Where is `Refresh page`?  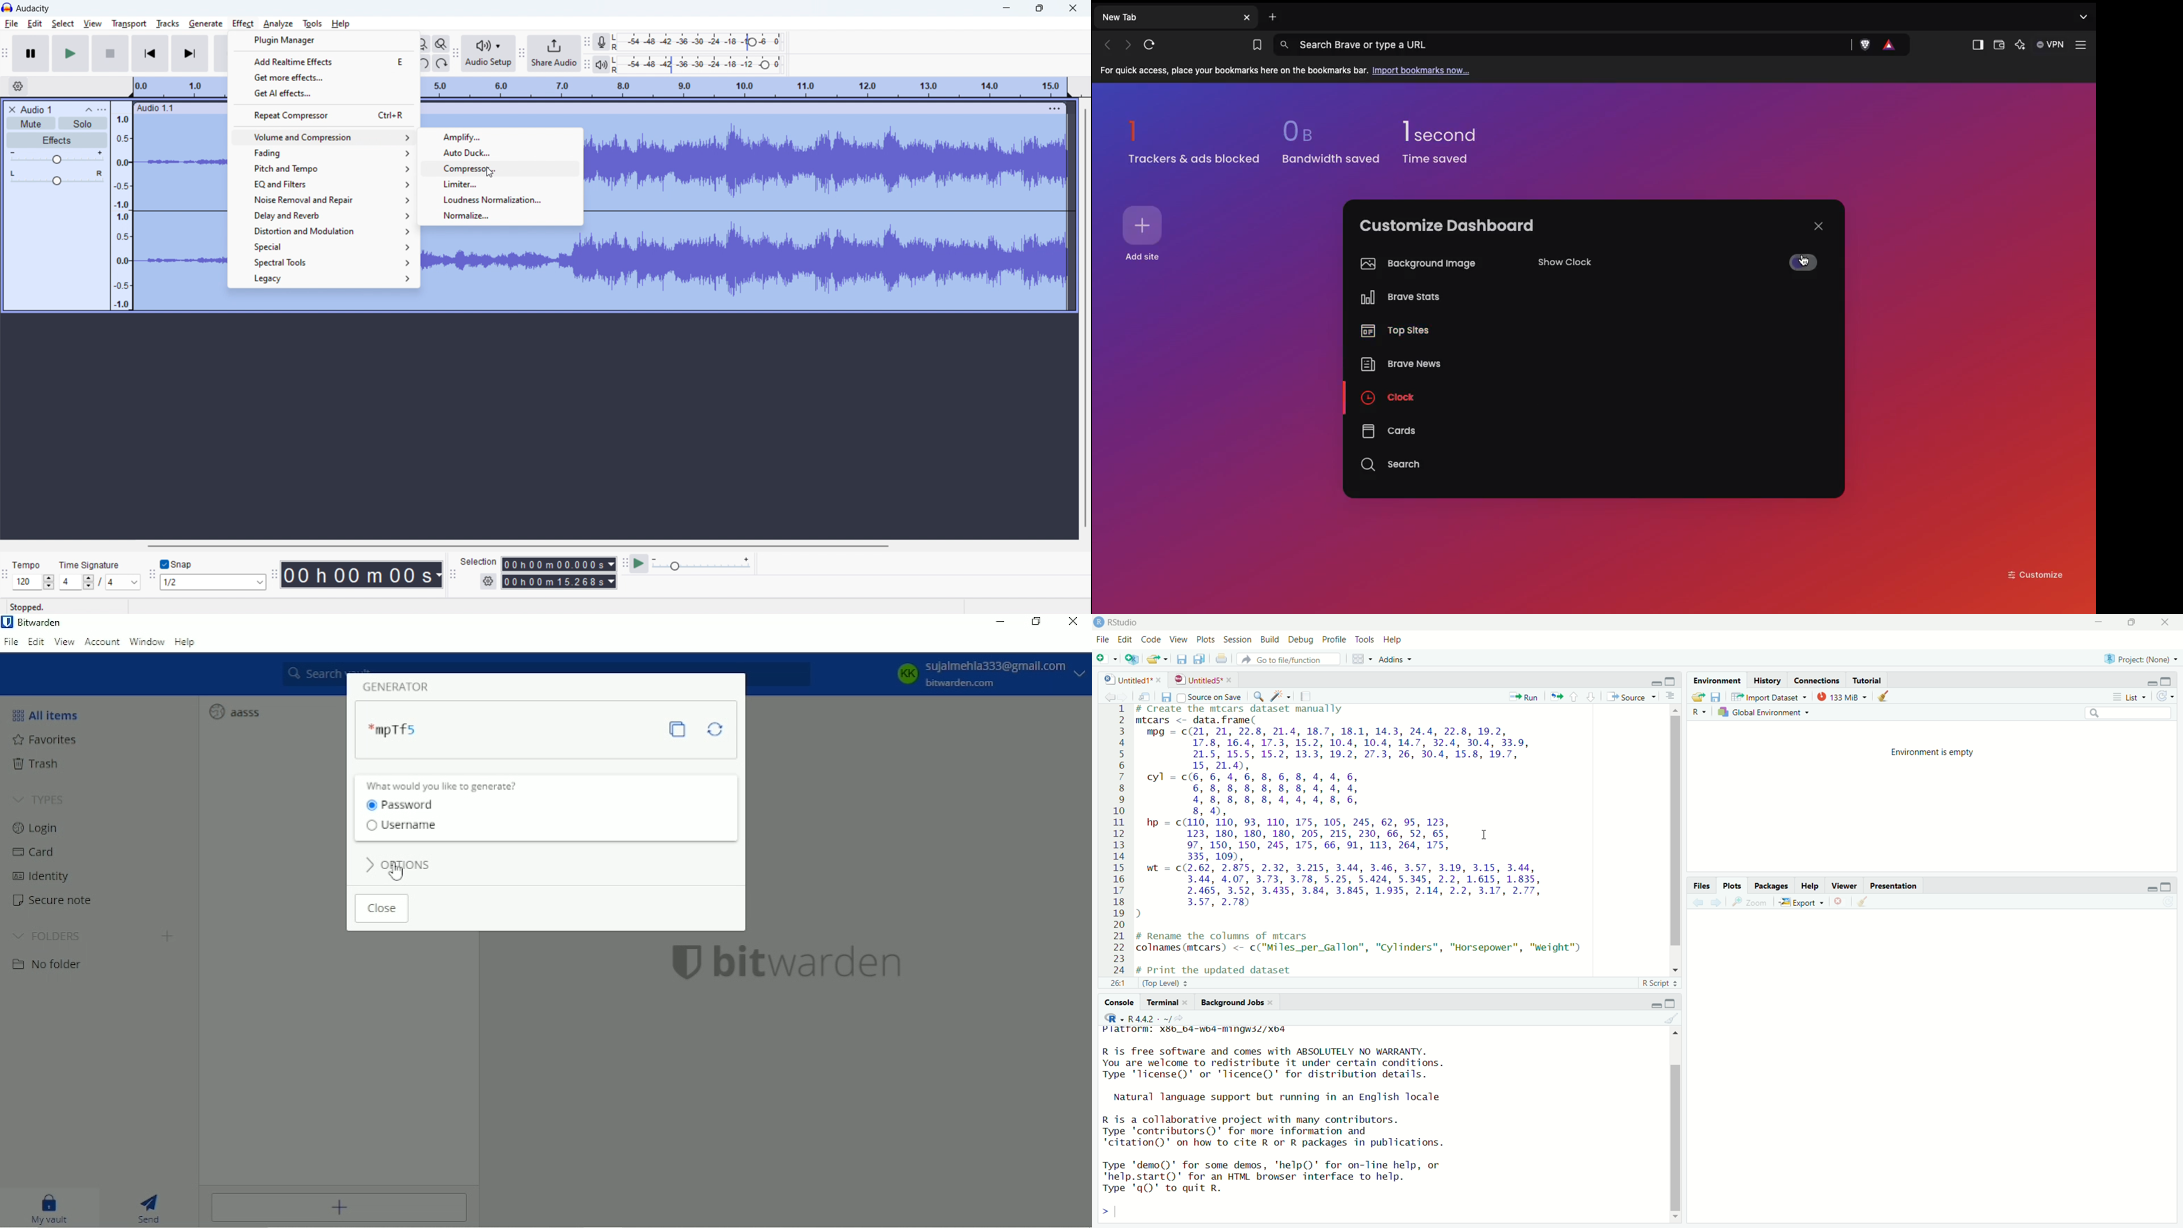
Refresh page is located at coordinates (1154, 45).